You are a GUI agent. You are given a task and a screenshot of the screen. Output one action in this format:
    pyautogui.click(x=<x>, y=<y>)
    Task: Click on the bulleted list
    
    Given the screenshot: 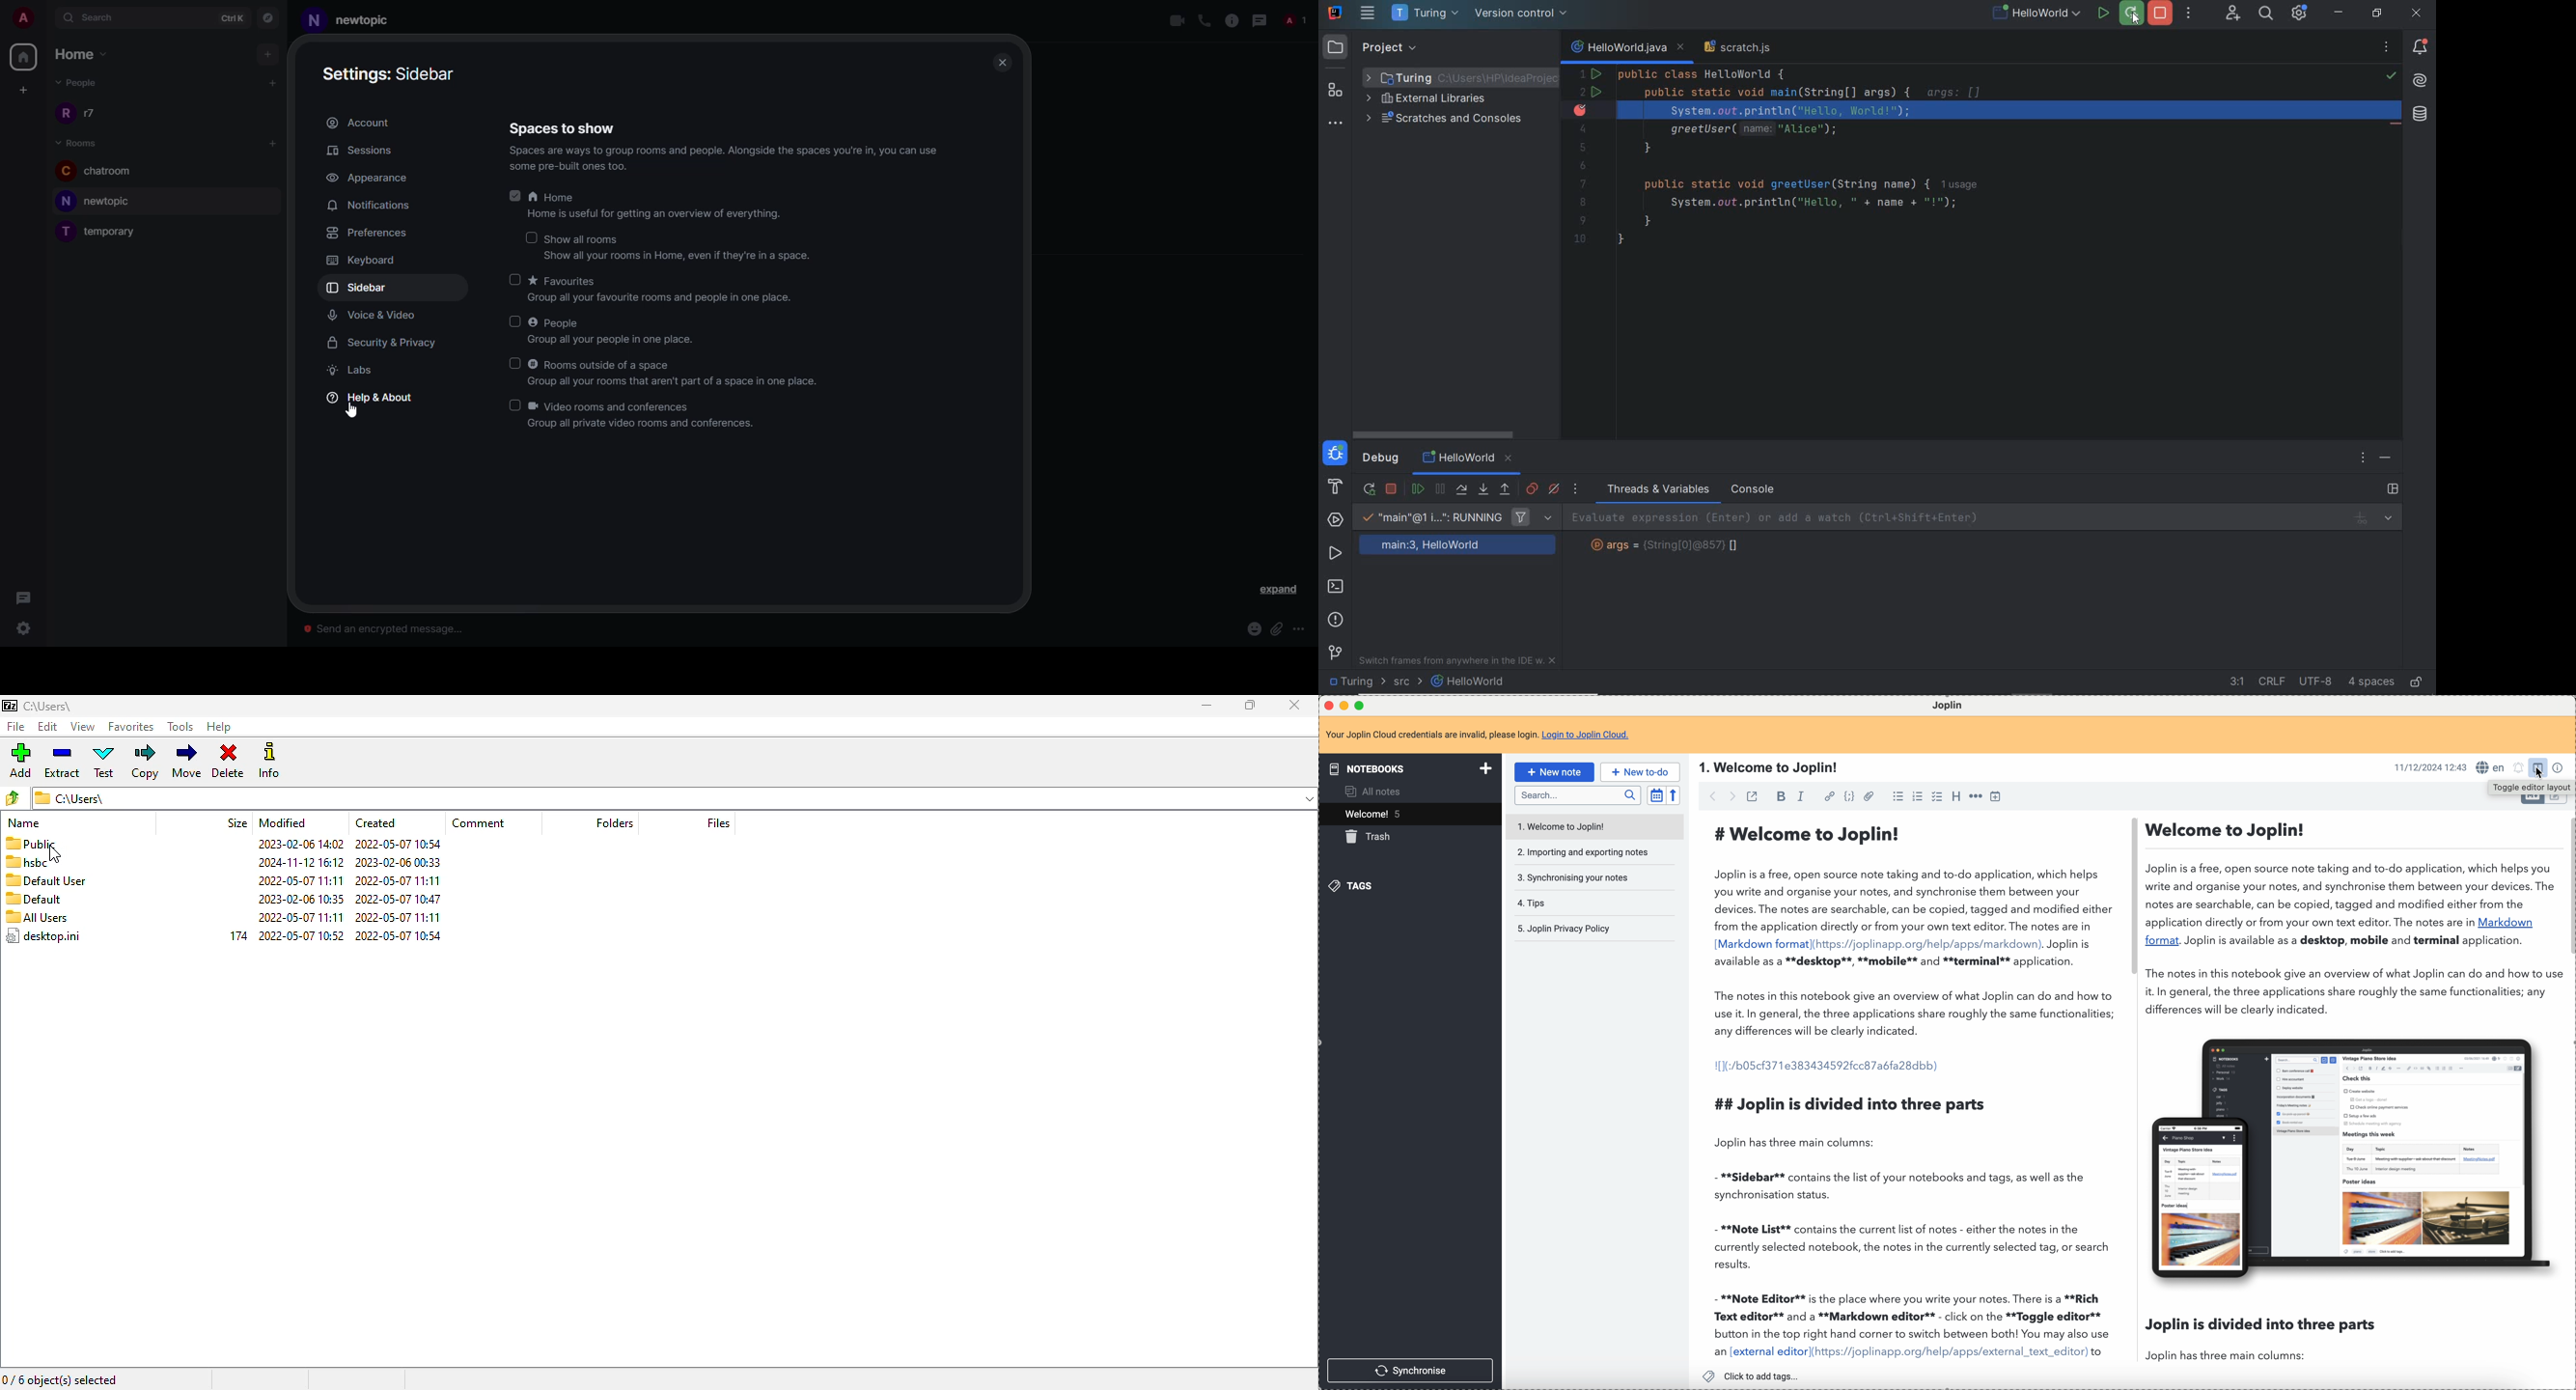 What is the action you would take?
    pyautogui.click(x=1897, y=795)
    